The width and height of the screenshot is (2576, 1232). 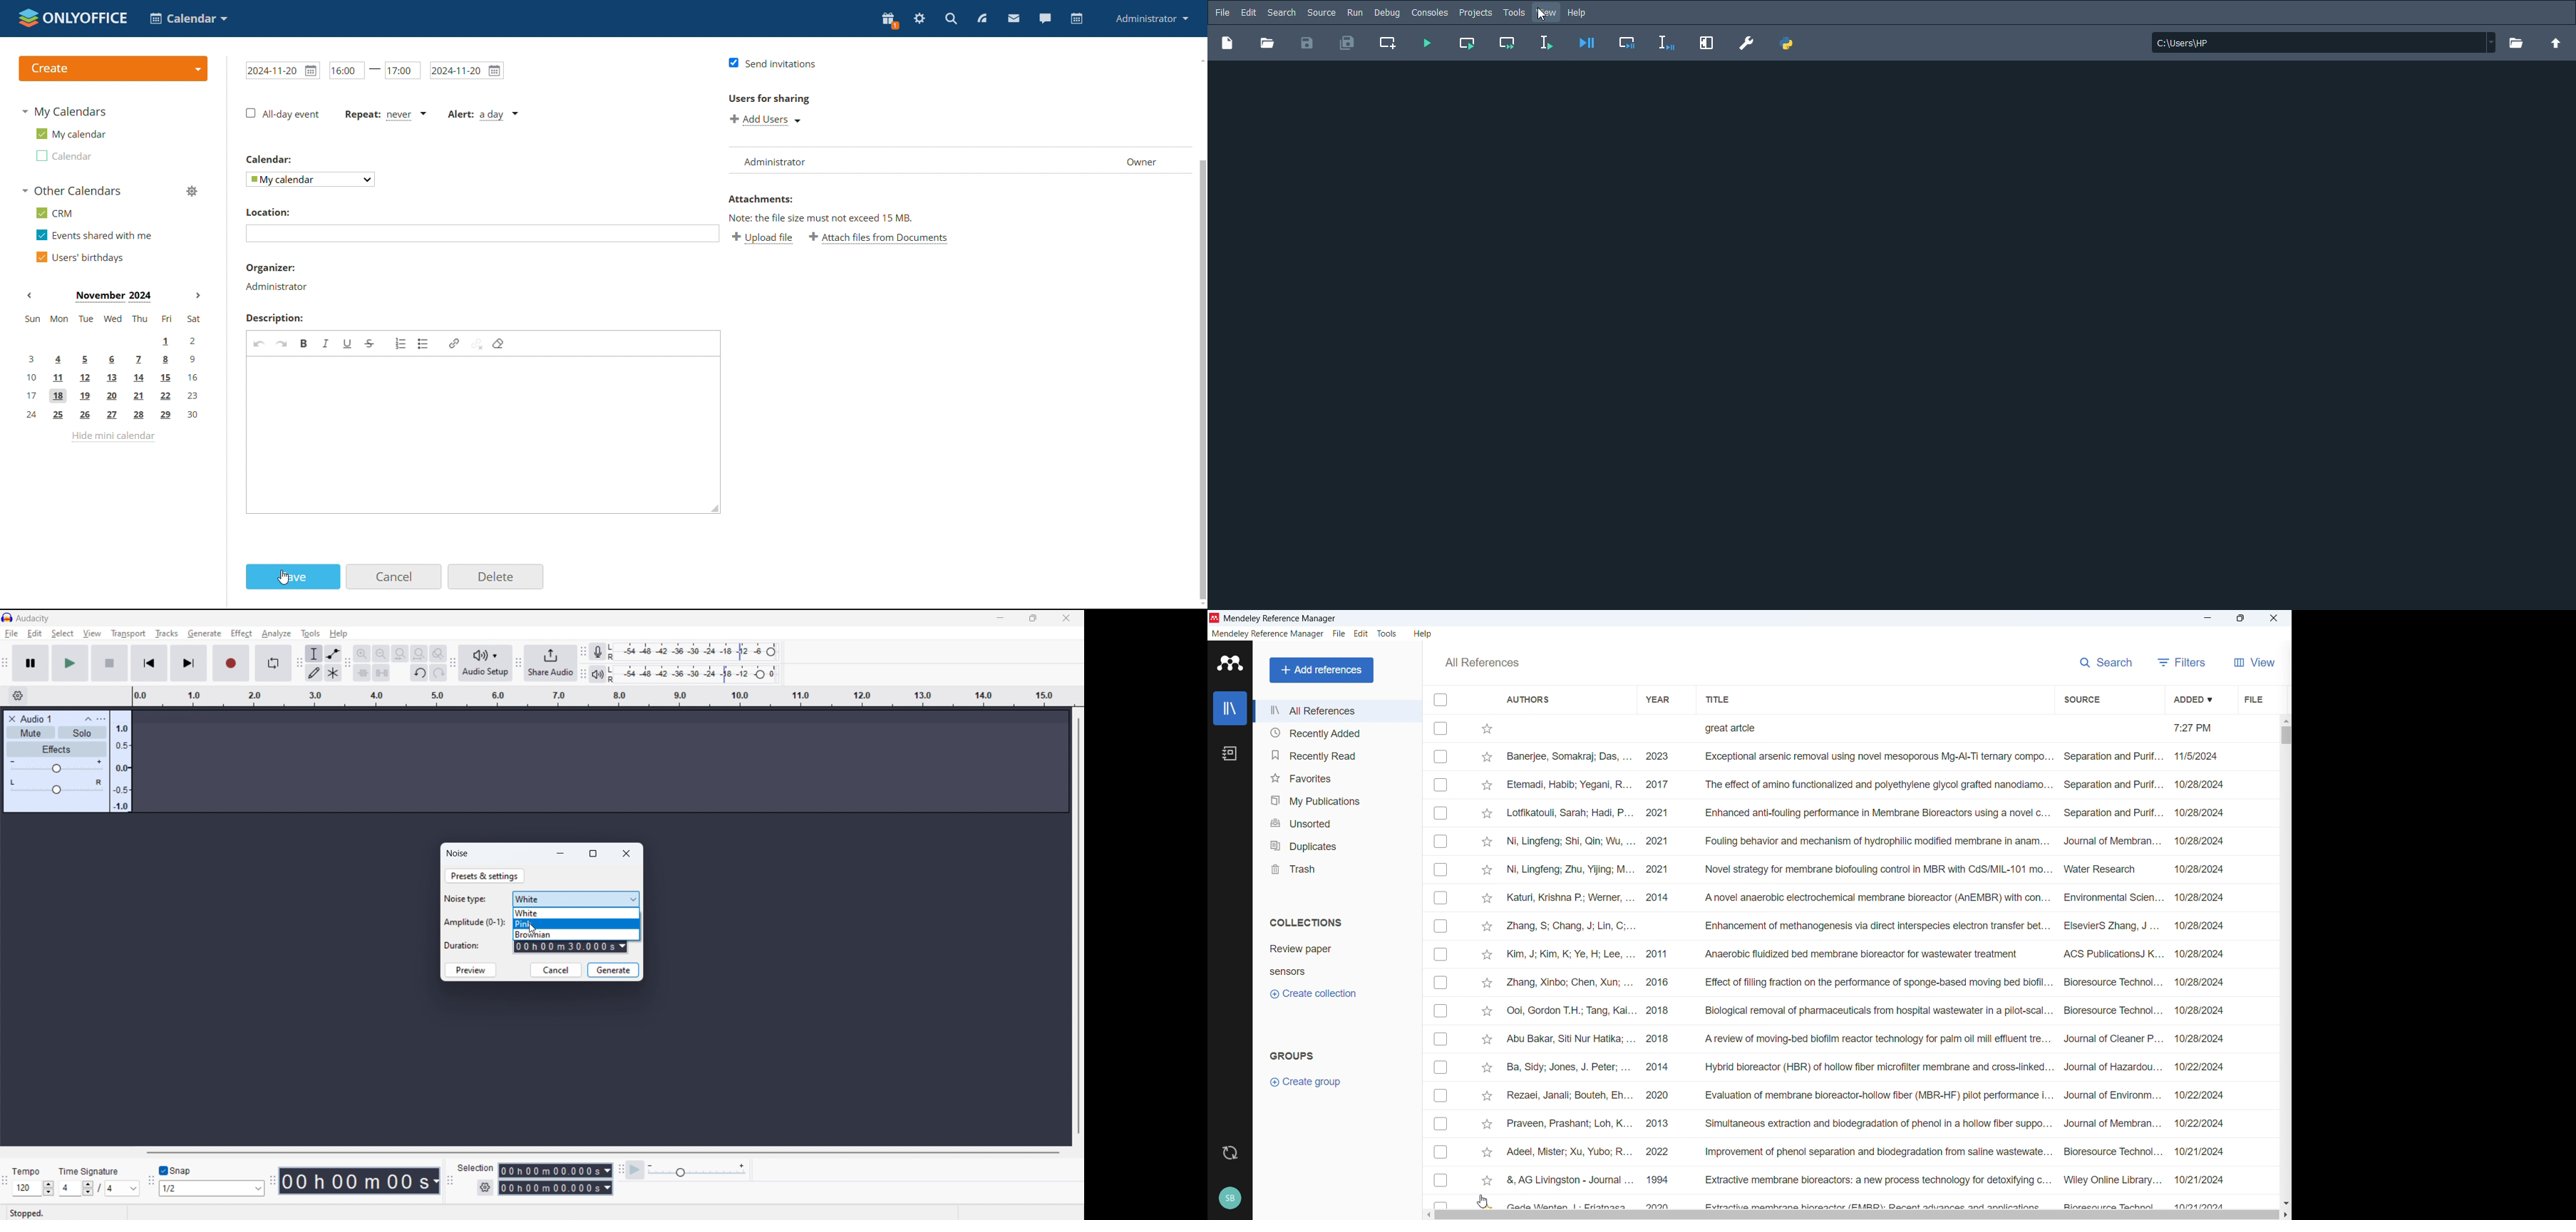 I want to click on end time, so click(x=403, y=70).